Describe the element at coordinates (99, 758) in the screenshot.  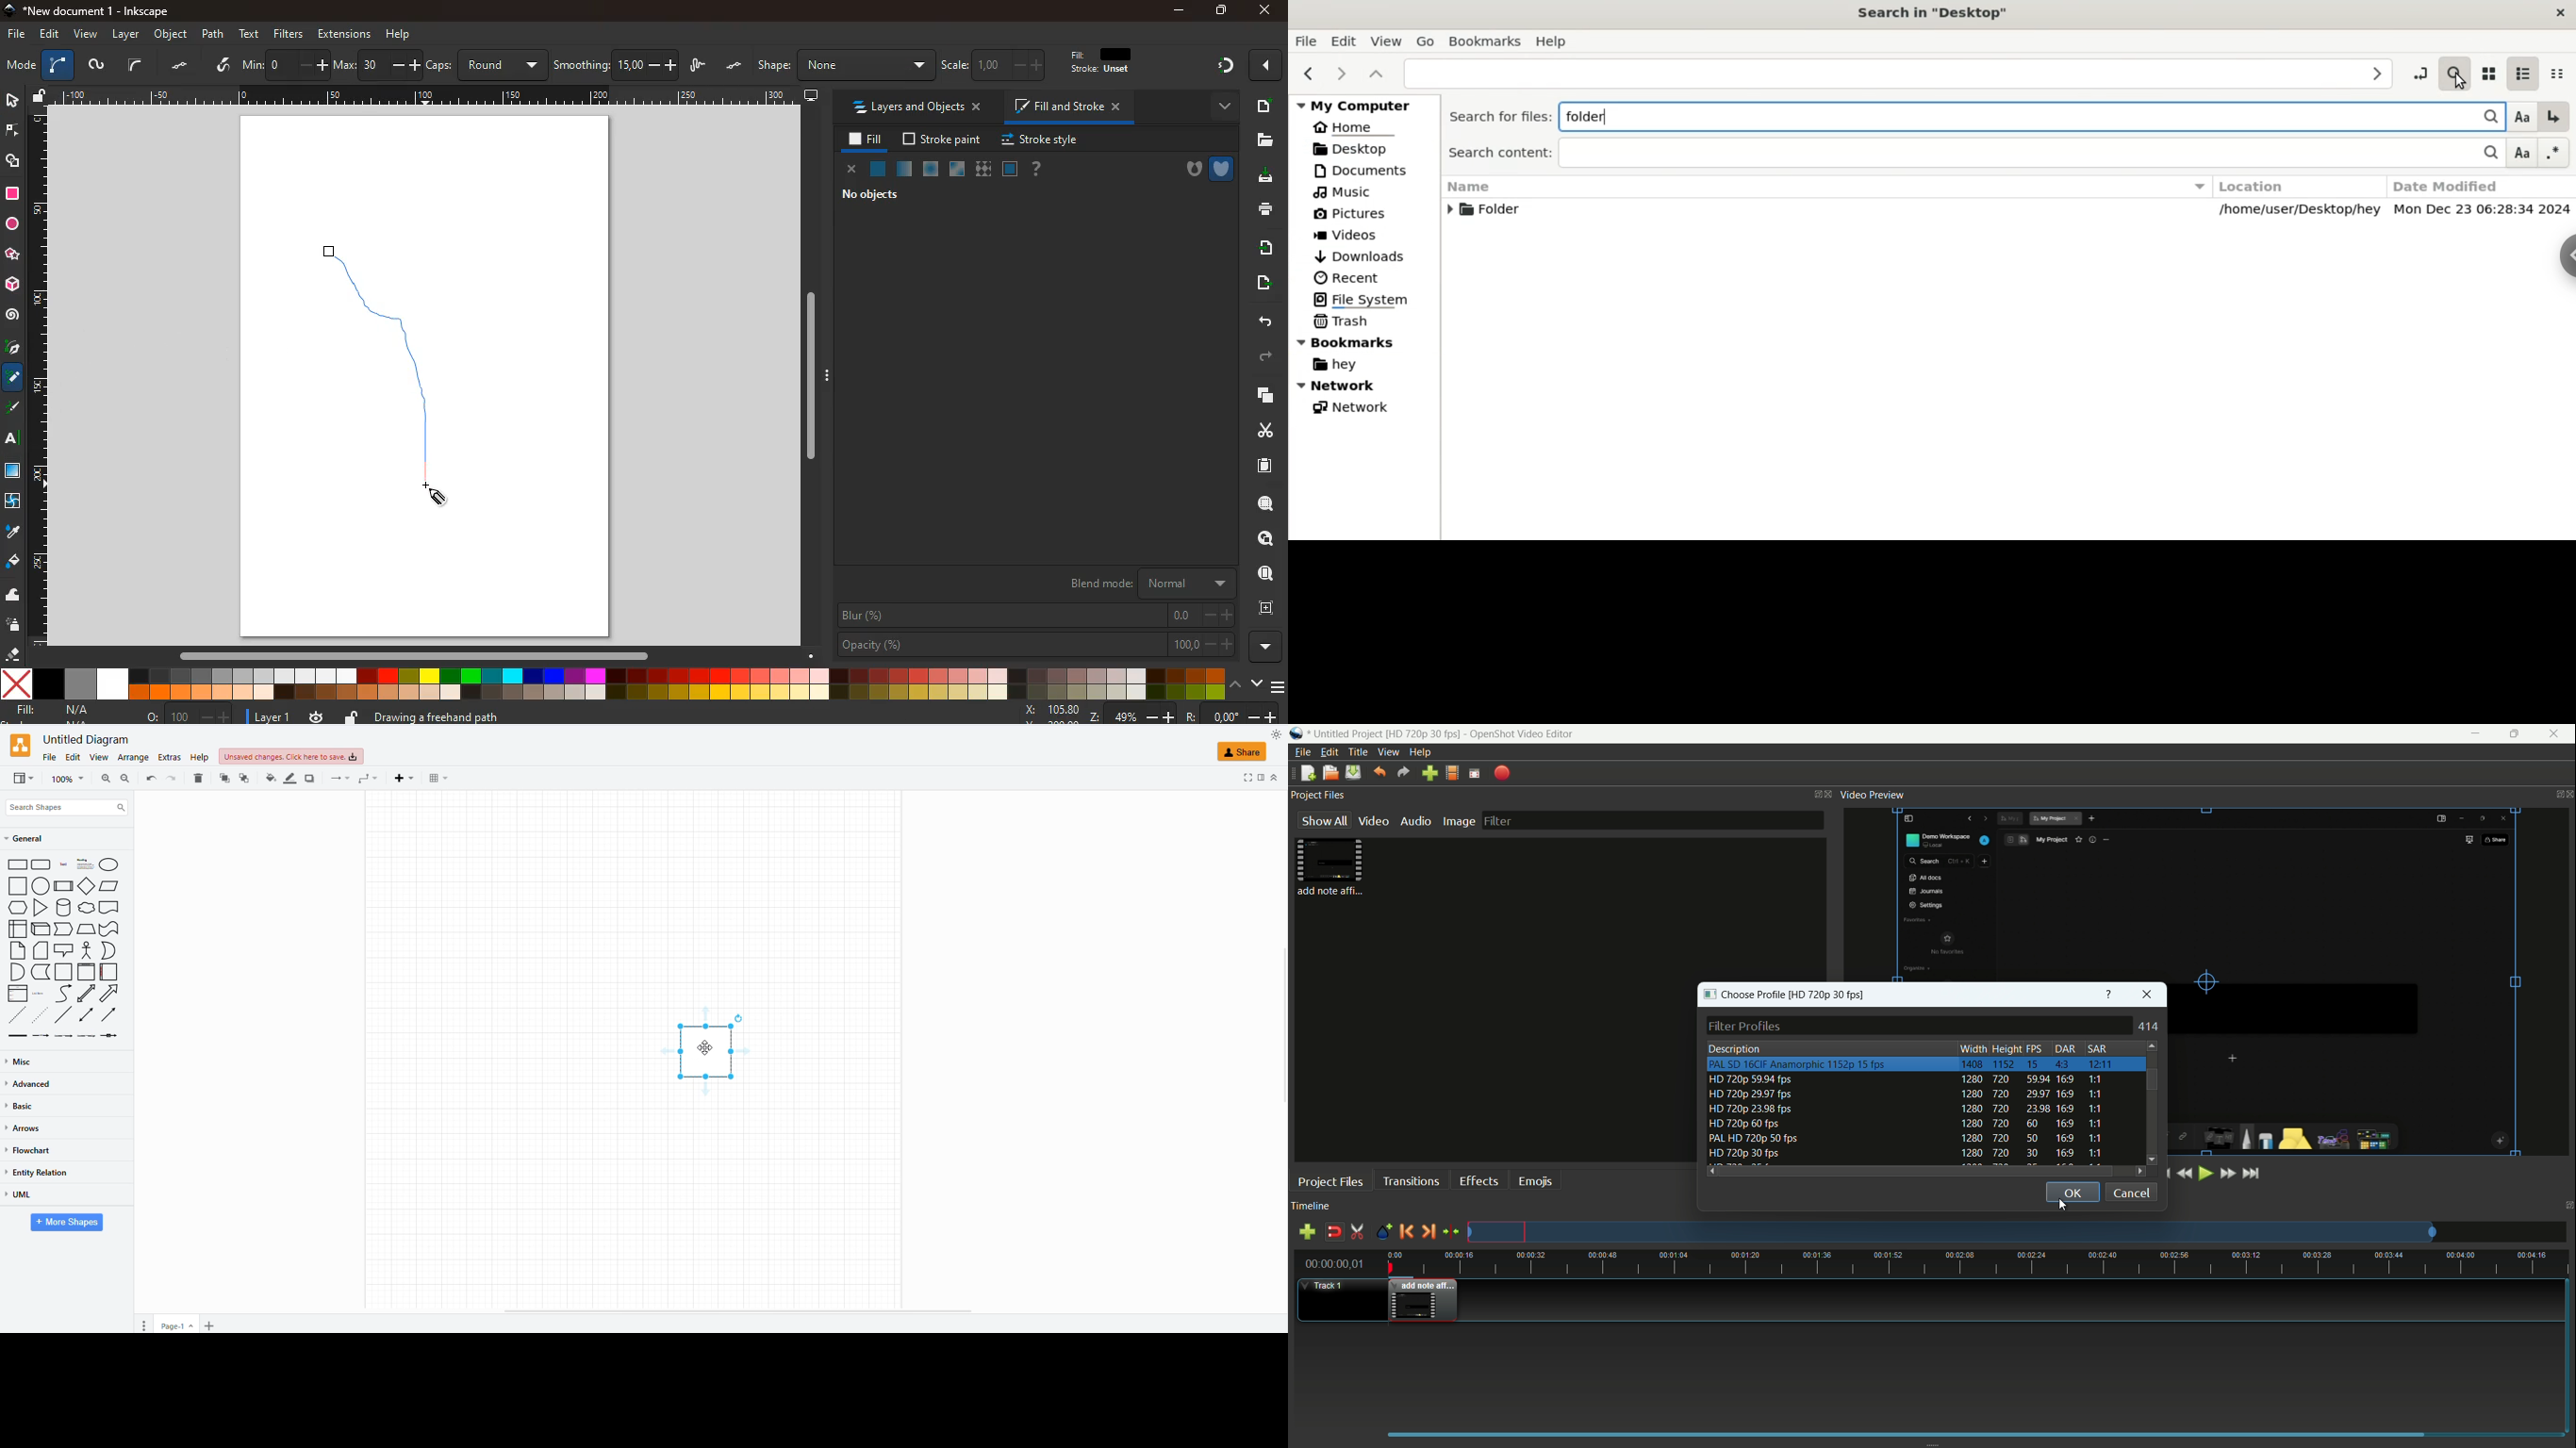
I see `view` at that location.